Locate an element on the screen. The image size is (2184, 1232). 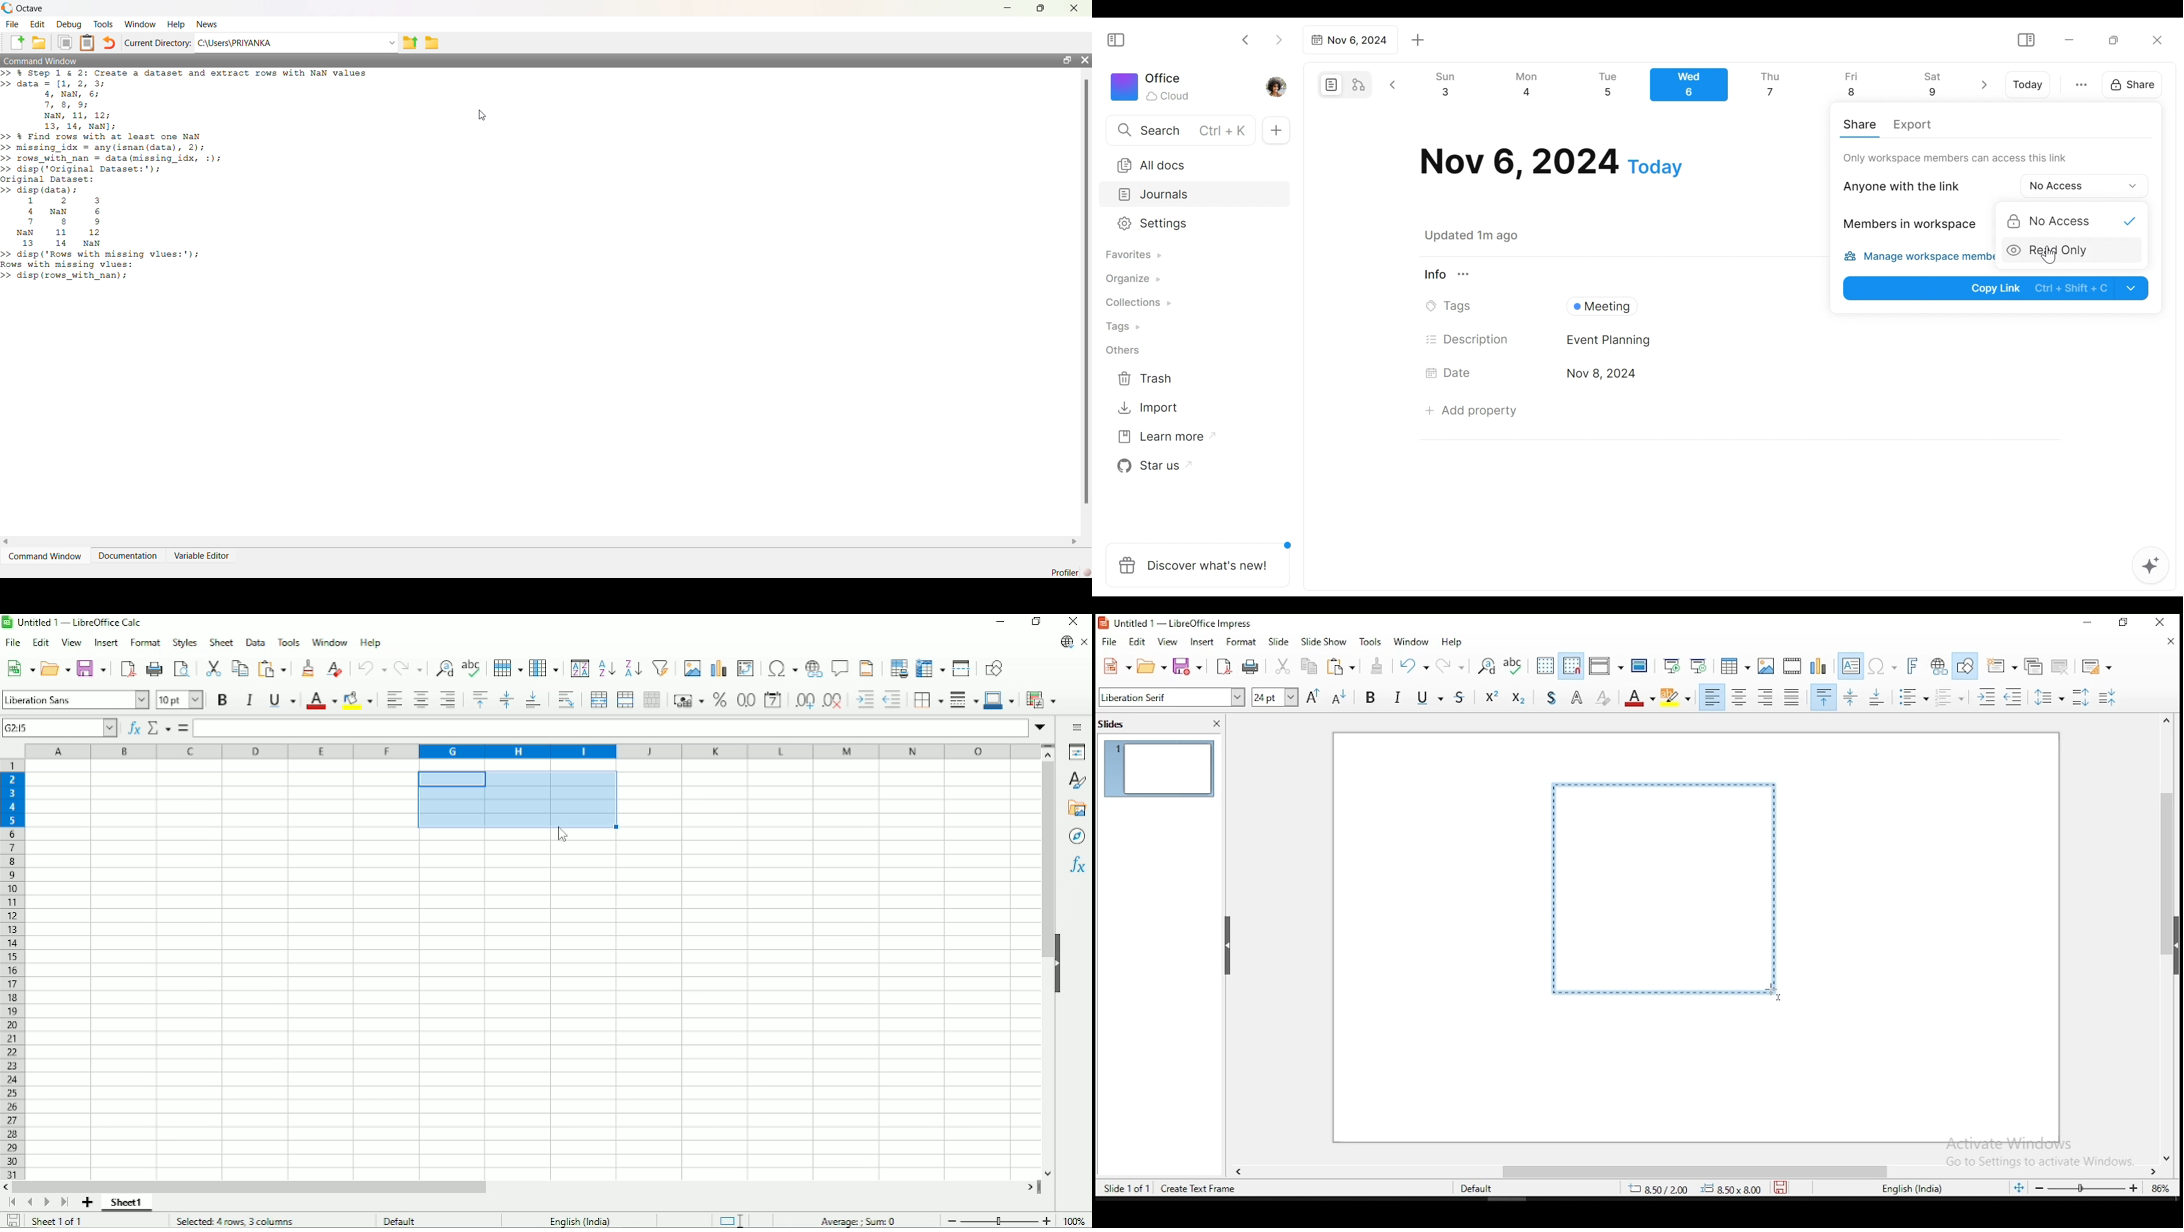
Show/Hide Sidebar is located at coordinates (2026, 40).